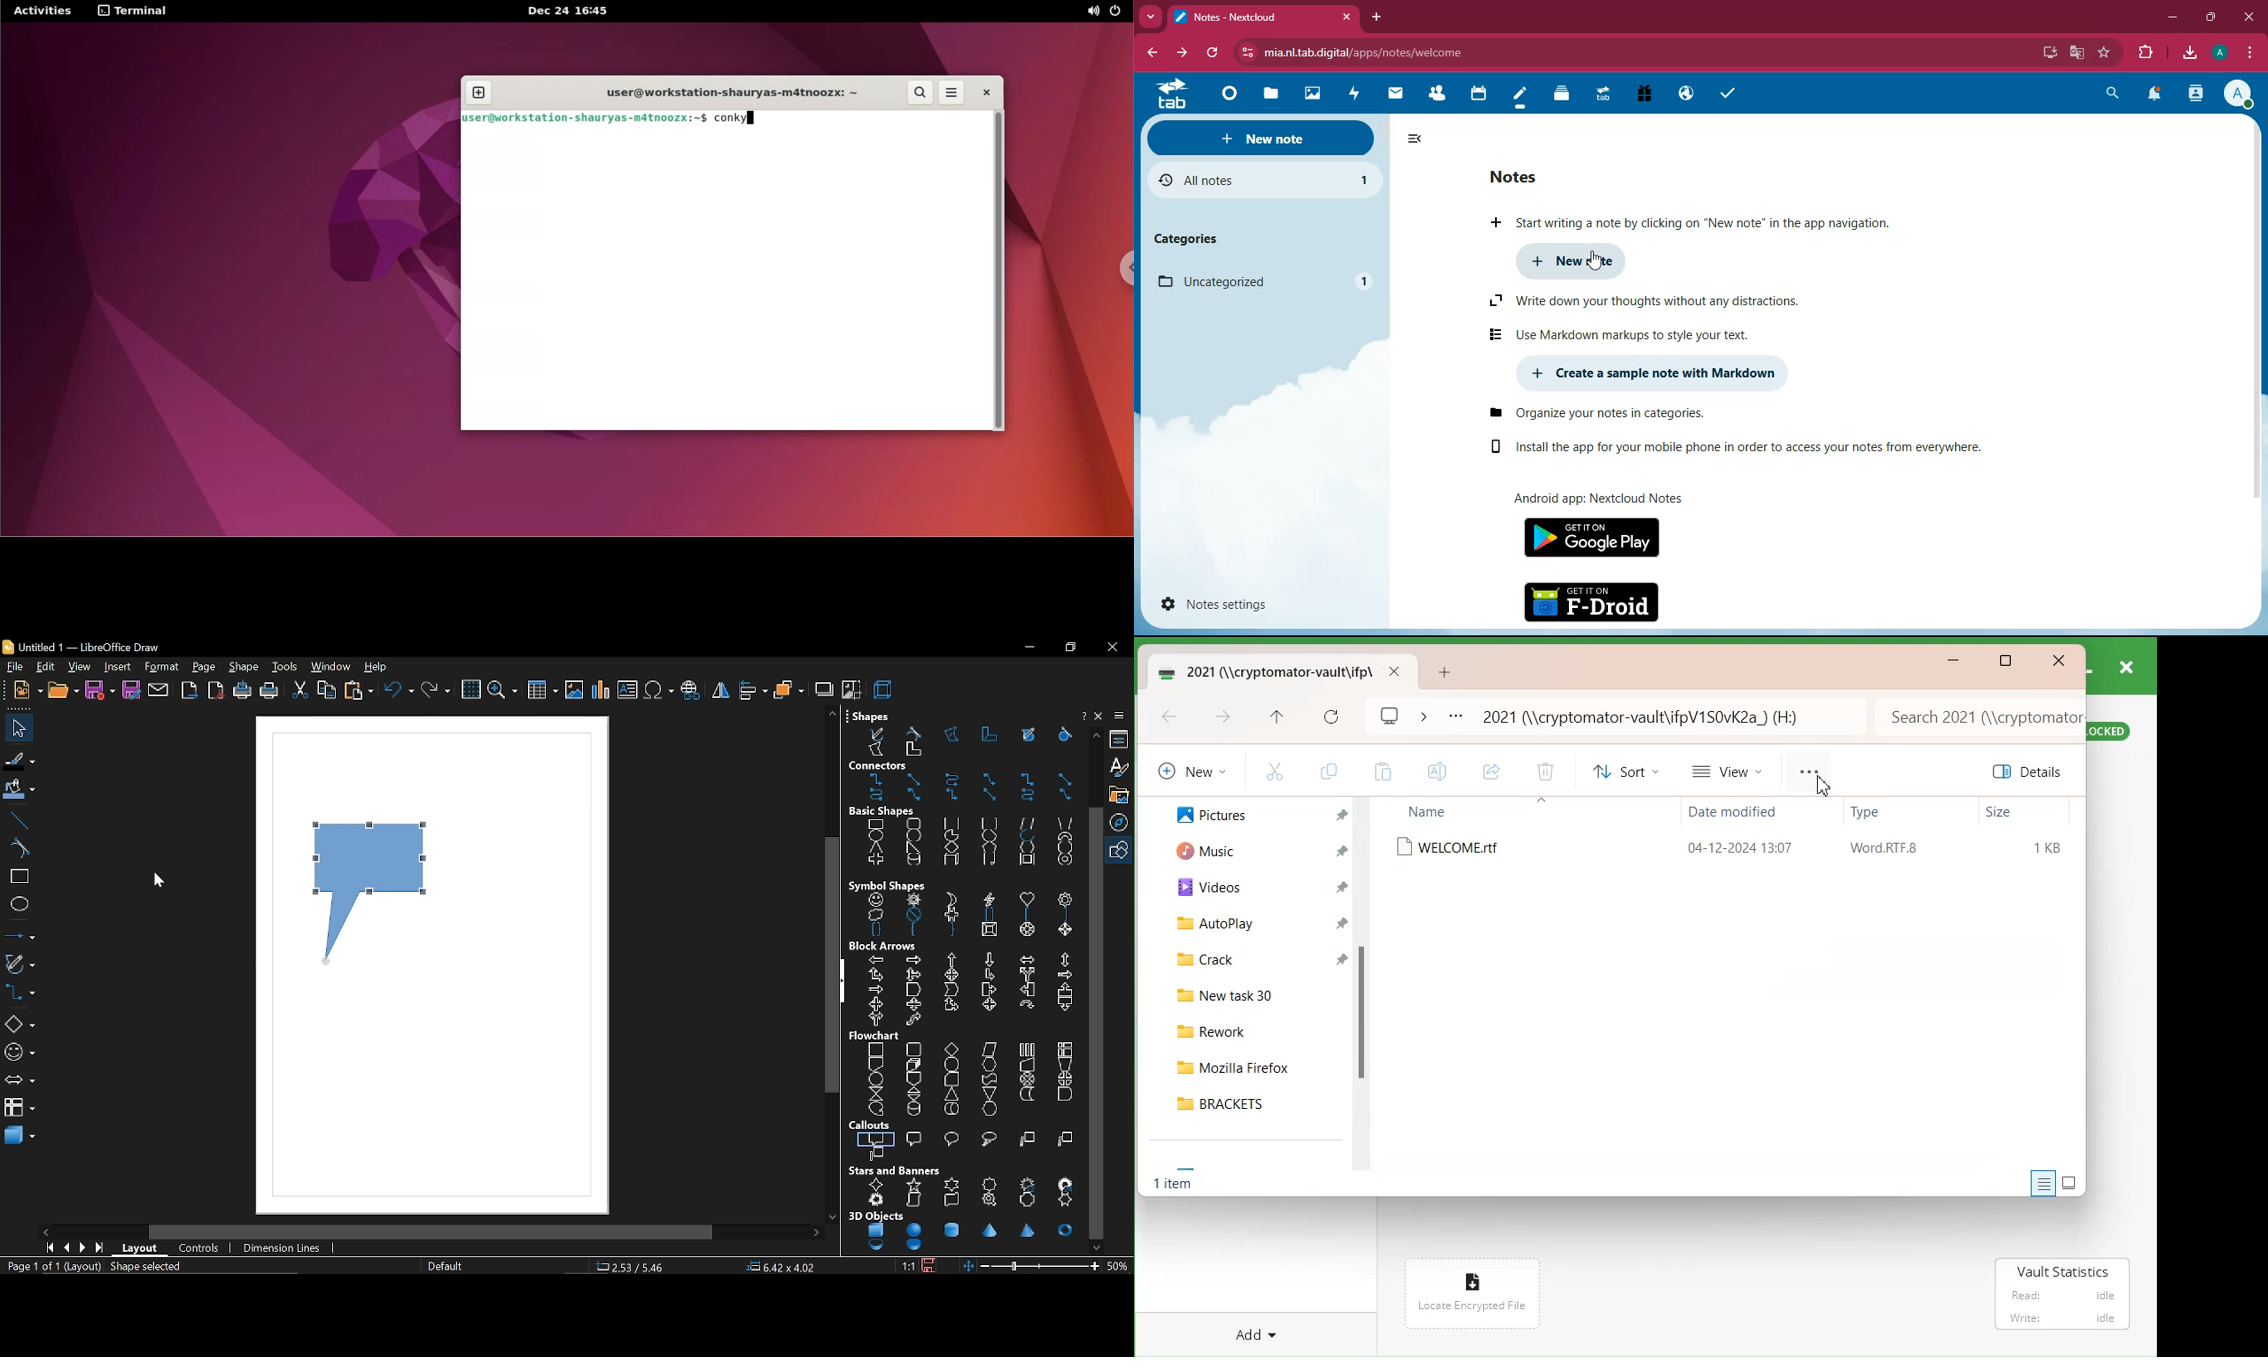 Image resolution: width=2268 pixels, height=1372 pixels. What do you see at coordinates (599, 690) in the screenshot?
I see `insert chart` at bounding box center [599, 690].